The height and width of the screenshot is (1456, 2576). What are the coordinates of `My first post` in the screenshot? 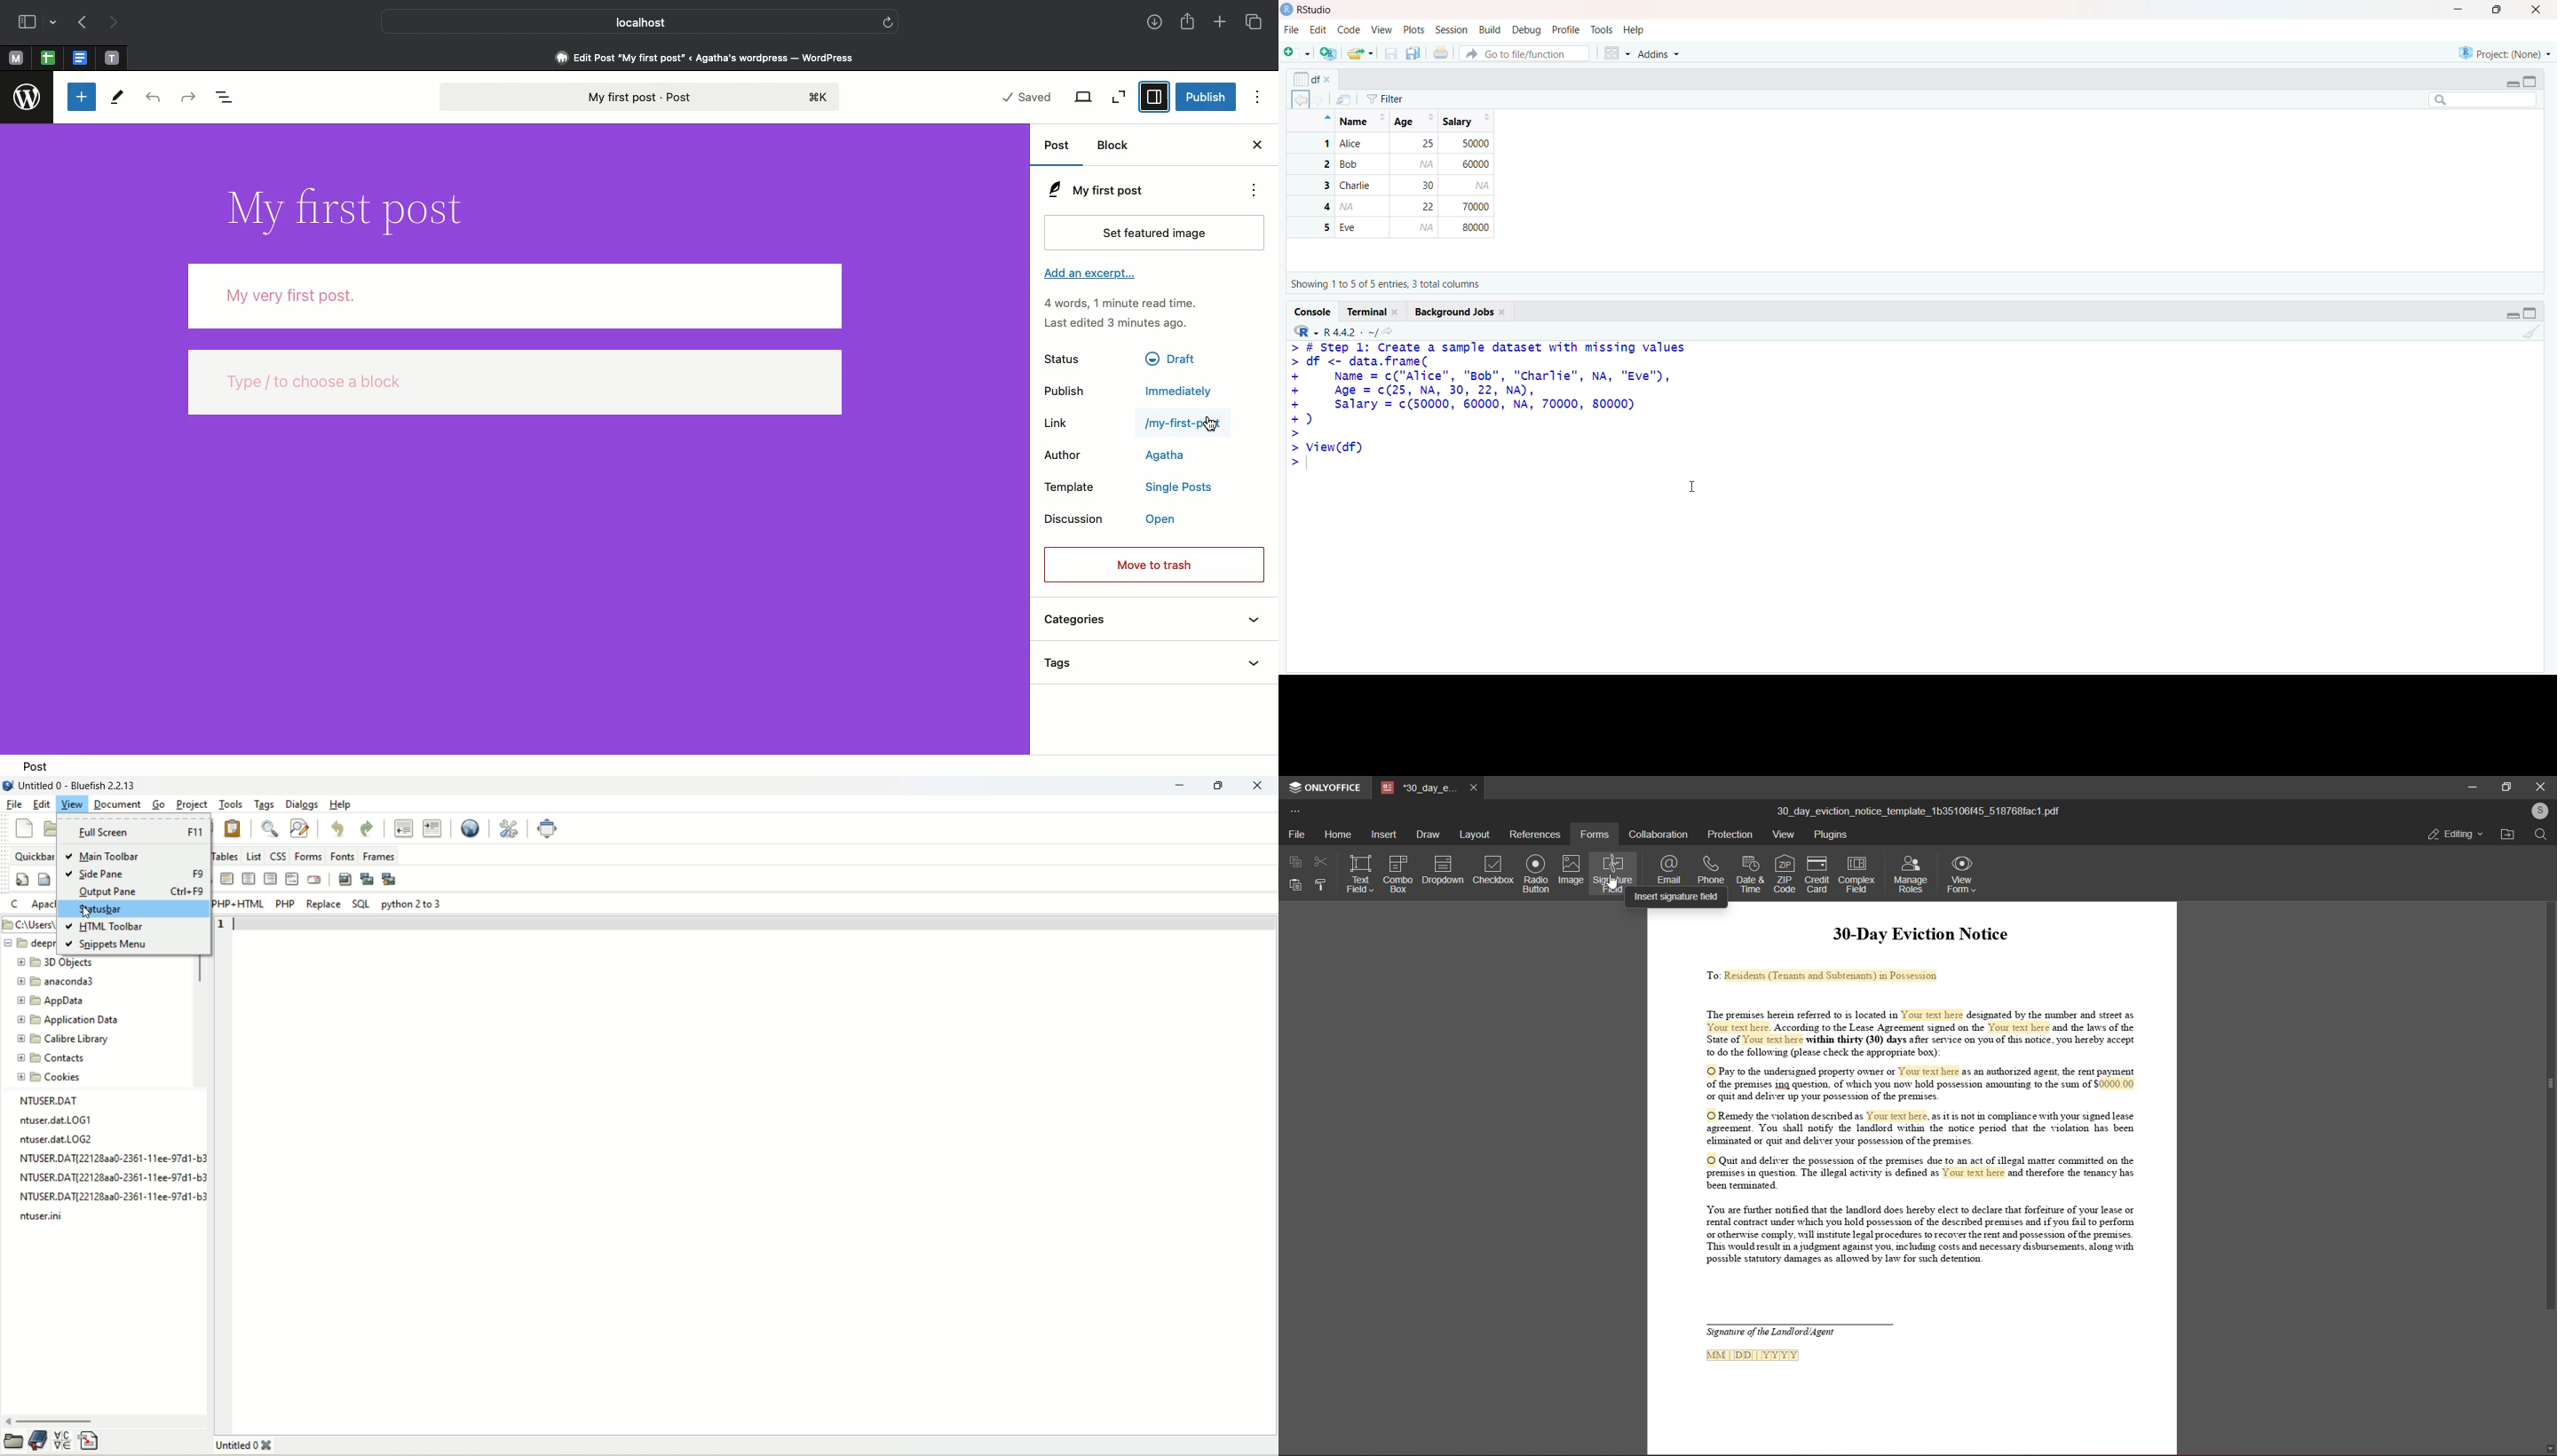 It's located at (1120, 188).